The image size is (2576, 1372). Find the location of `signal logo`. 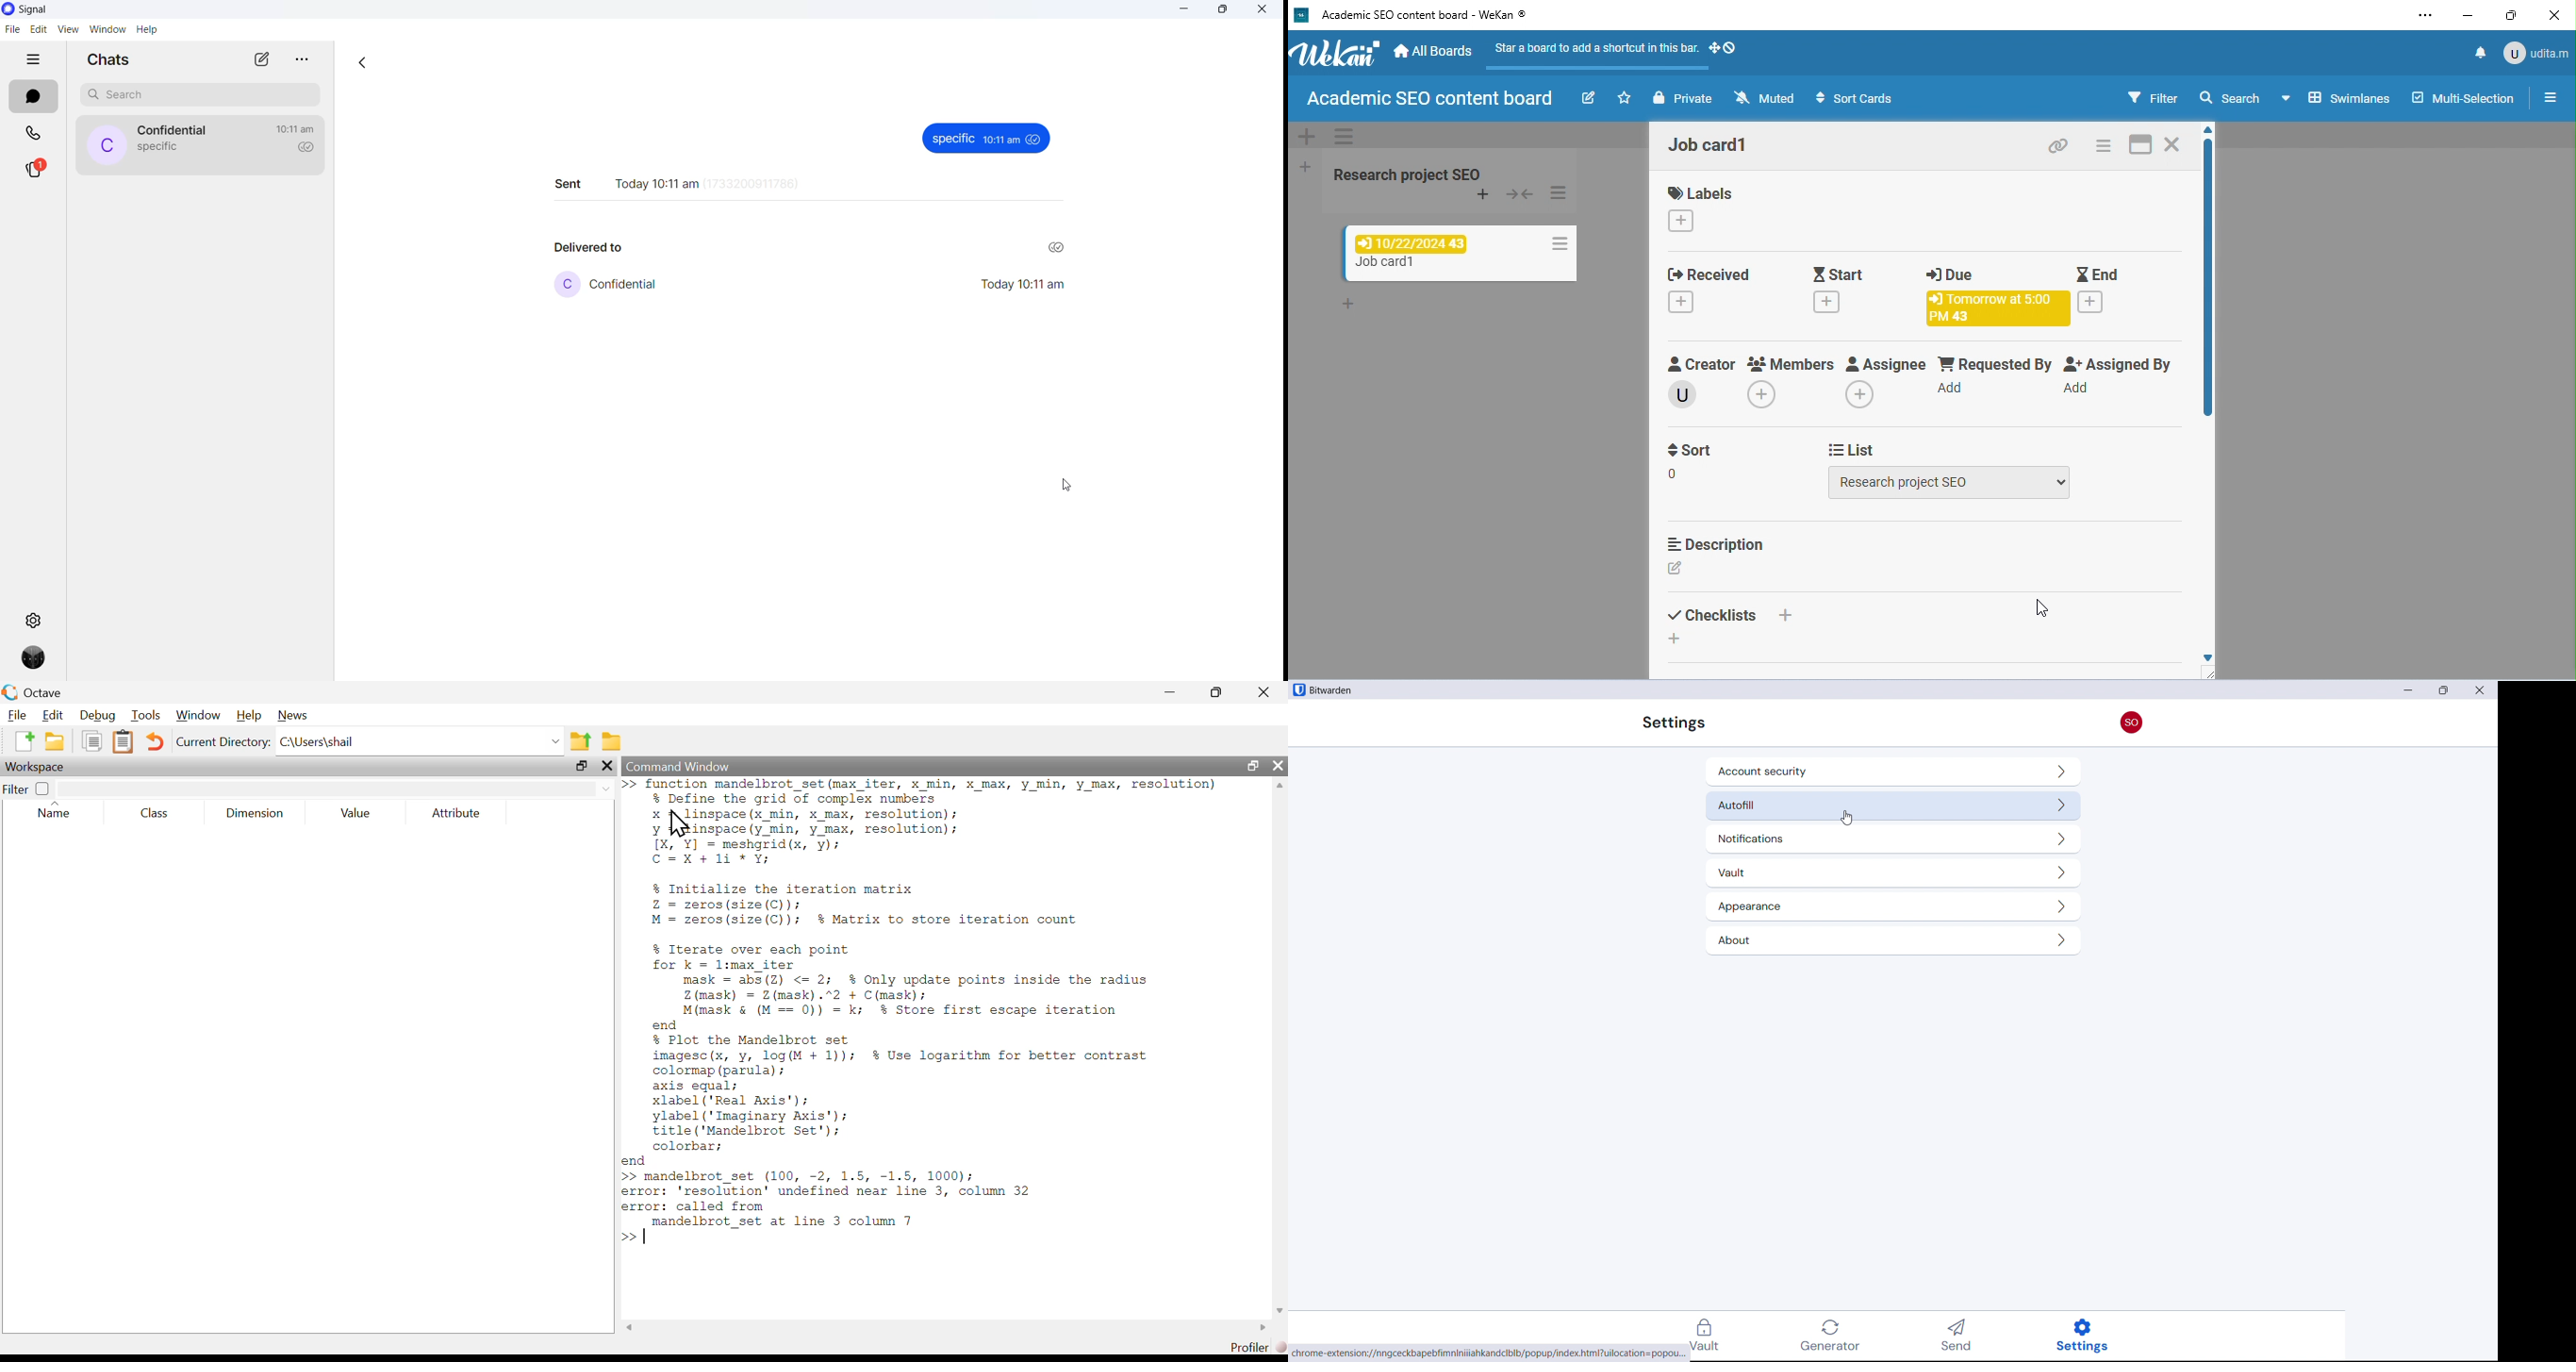

signal logo is located at coordinates (47, 11).